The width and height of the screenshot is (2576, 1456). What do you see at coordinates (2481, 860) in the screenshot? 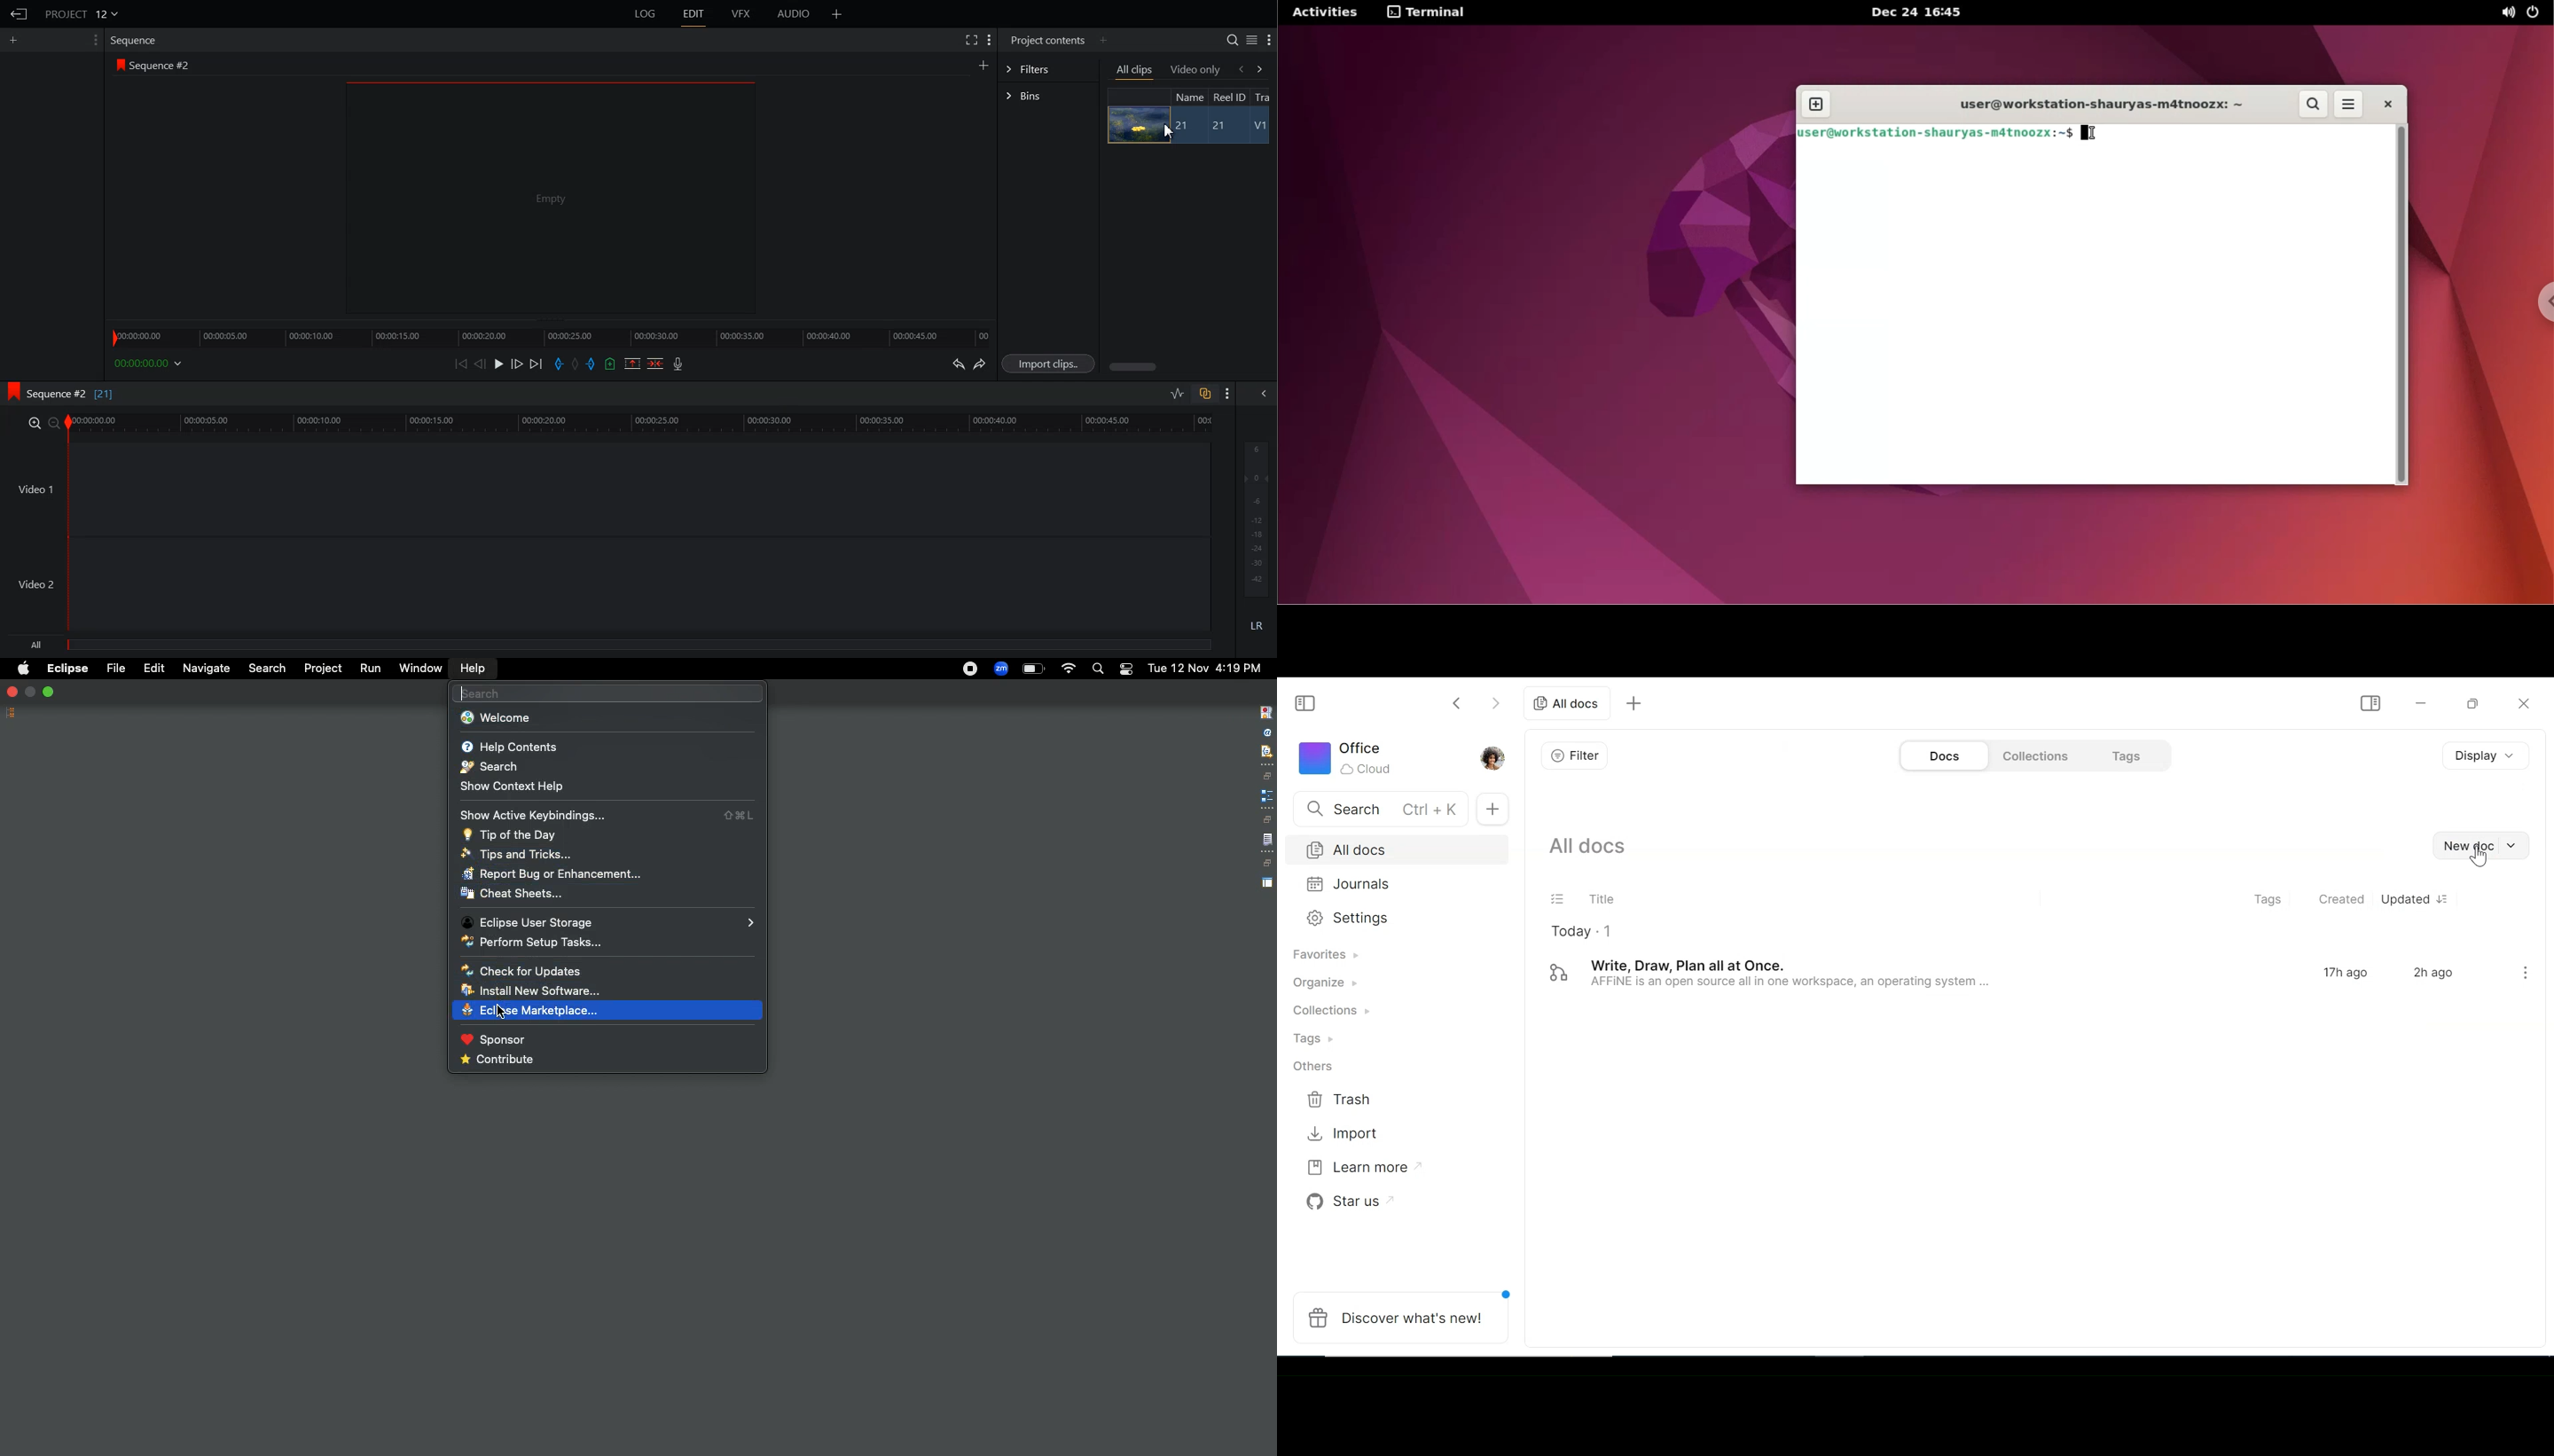
I see `cursor` at bounding box center [2481, 860].